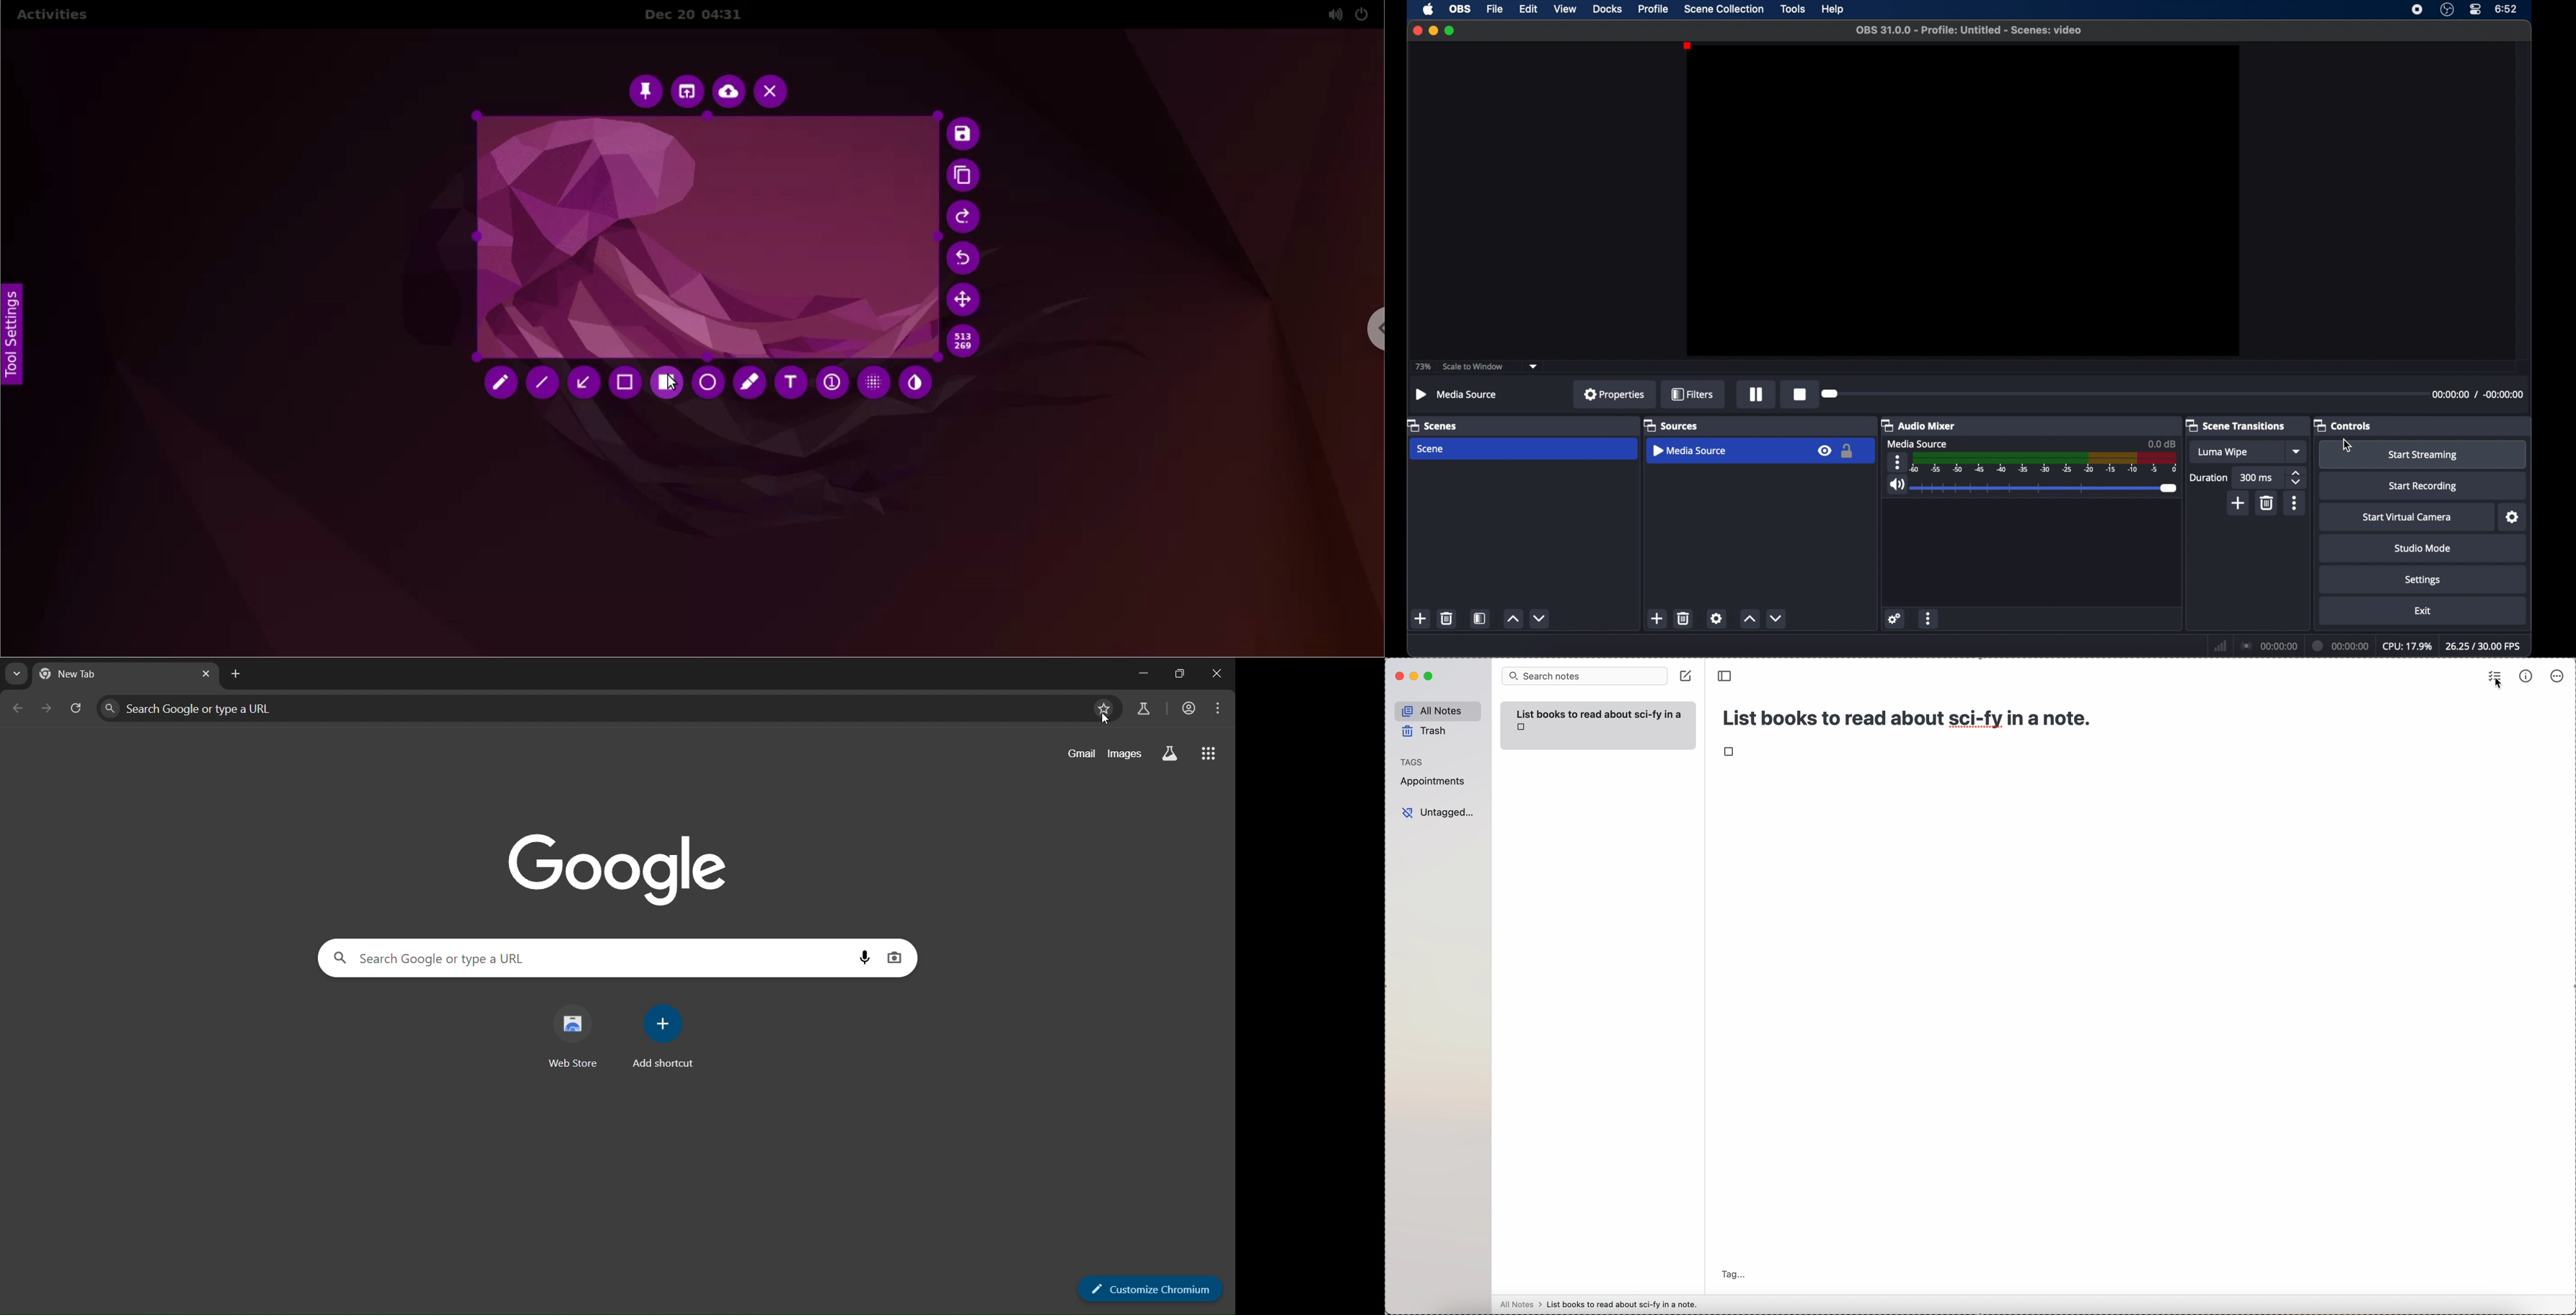 The image size is (2576, 1316). What do you see at coordinates (1849, 451) in the screenshot?
I see `lock` at bounding box center [1849, 451].